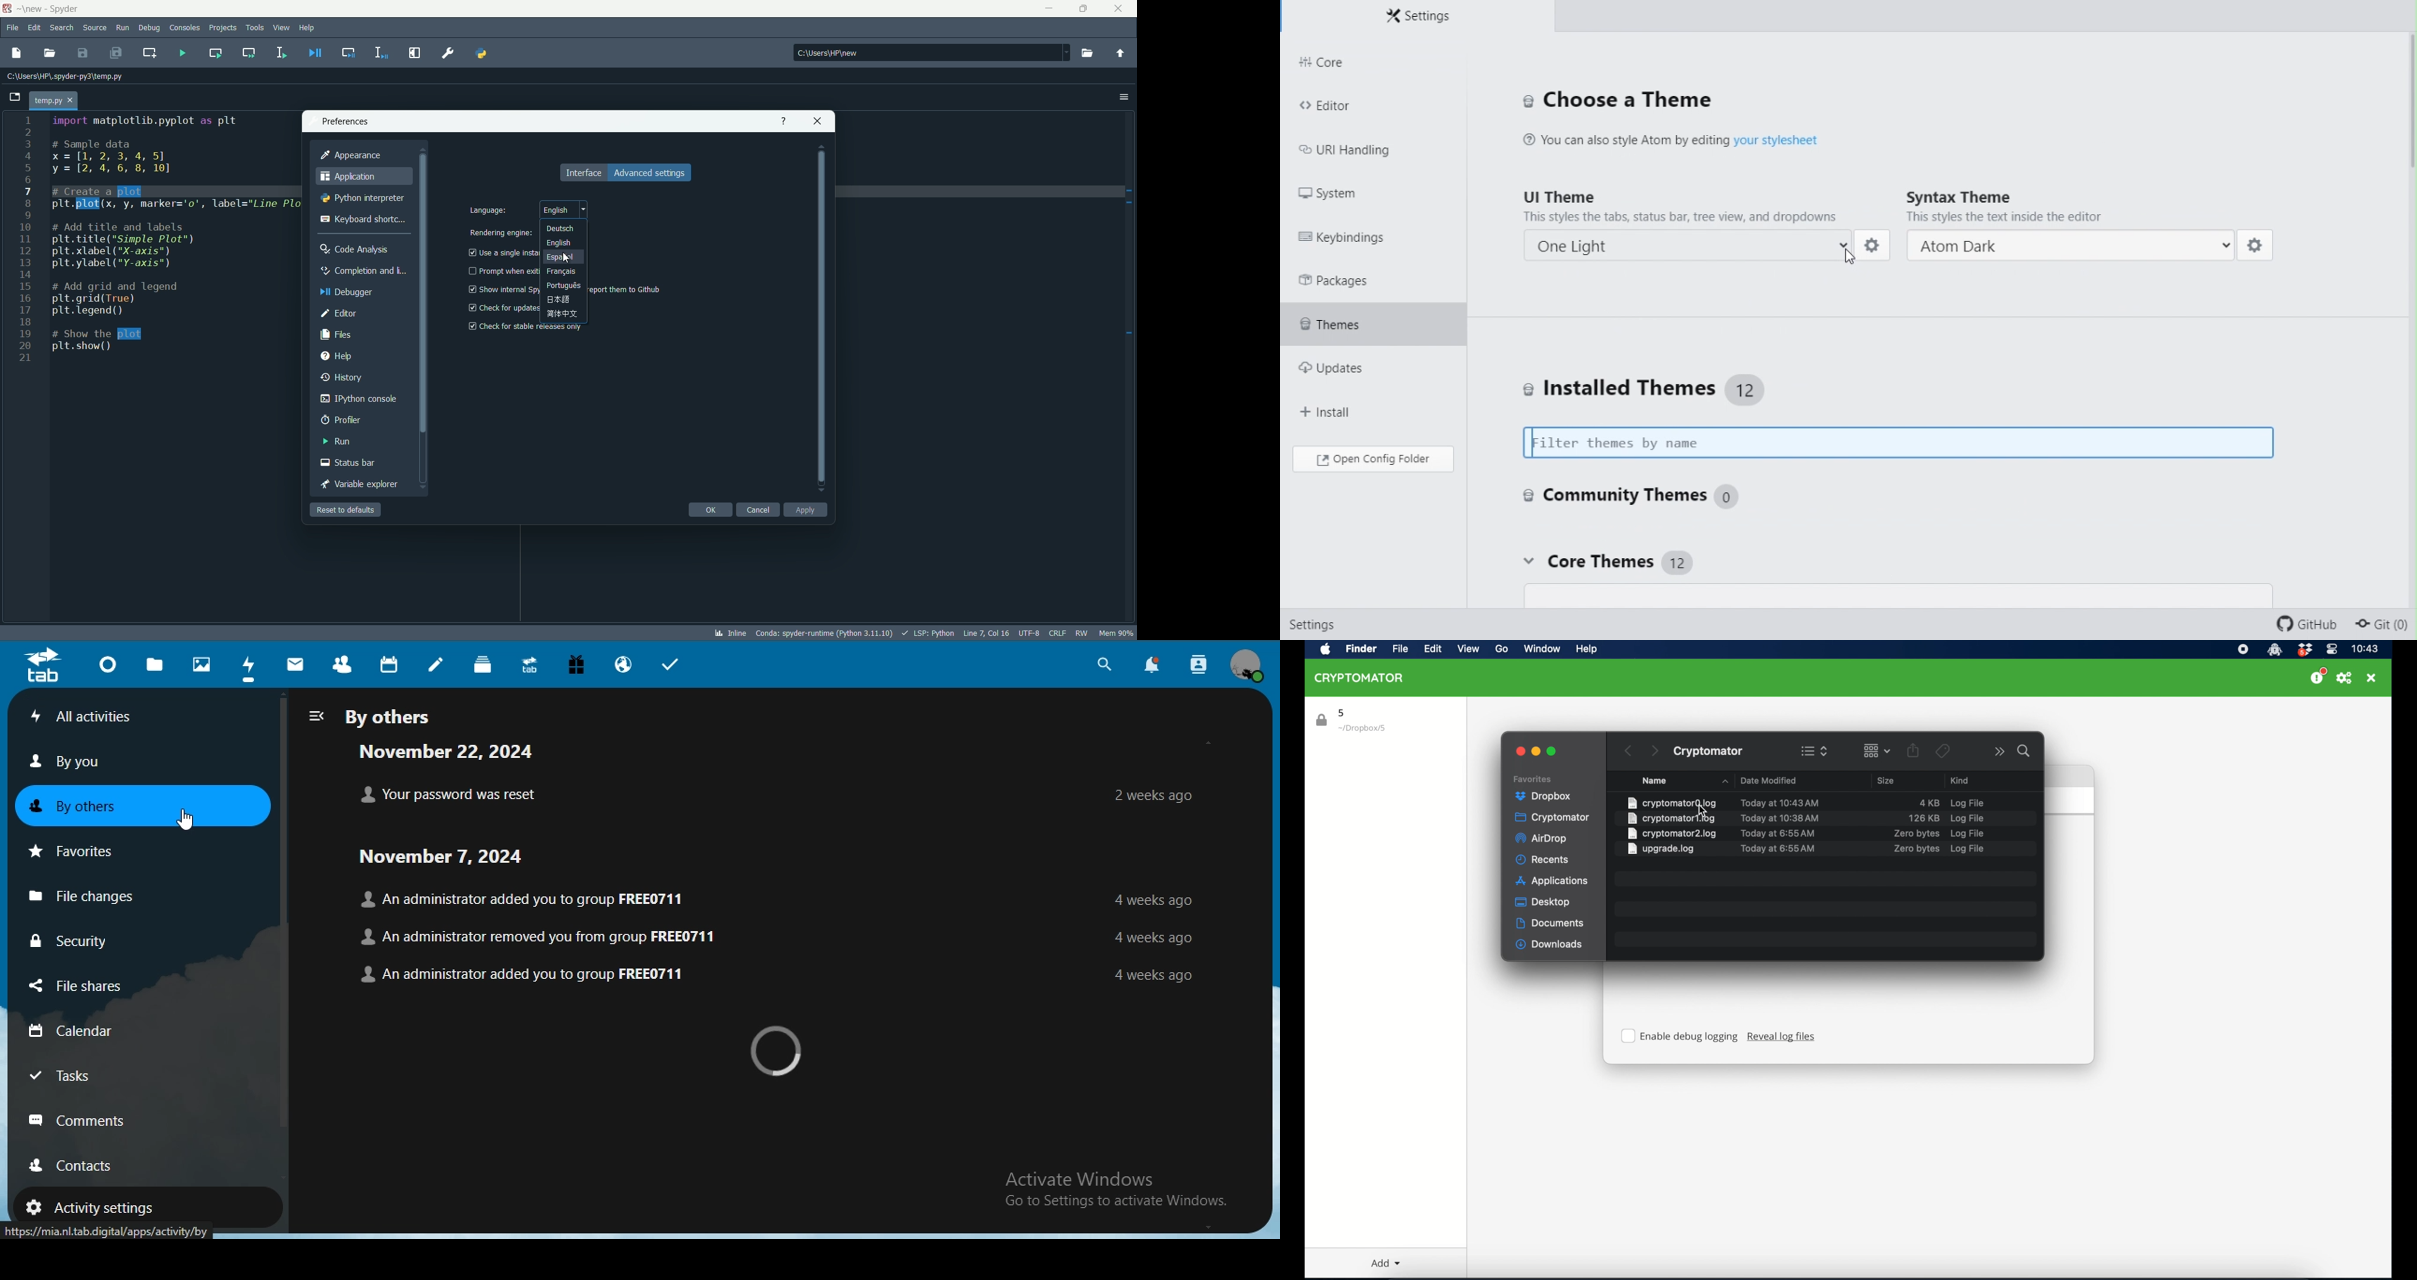 The height and width of the screenshot is (1288, 2436). Describe the element at coordinates (349, 177) in the screenshot. I see `application` at that location.